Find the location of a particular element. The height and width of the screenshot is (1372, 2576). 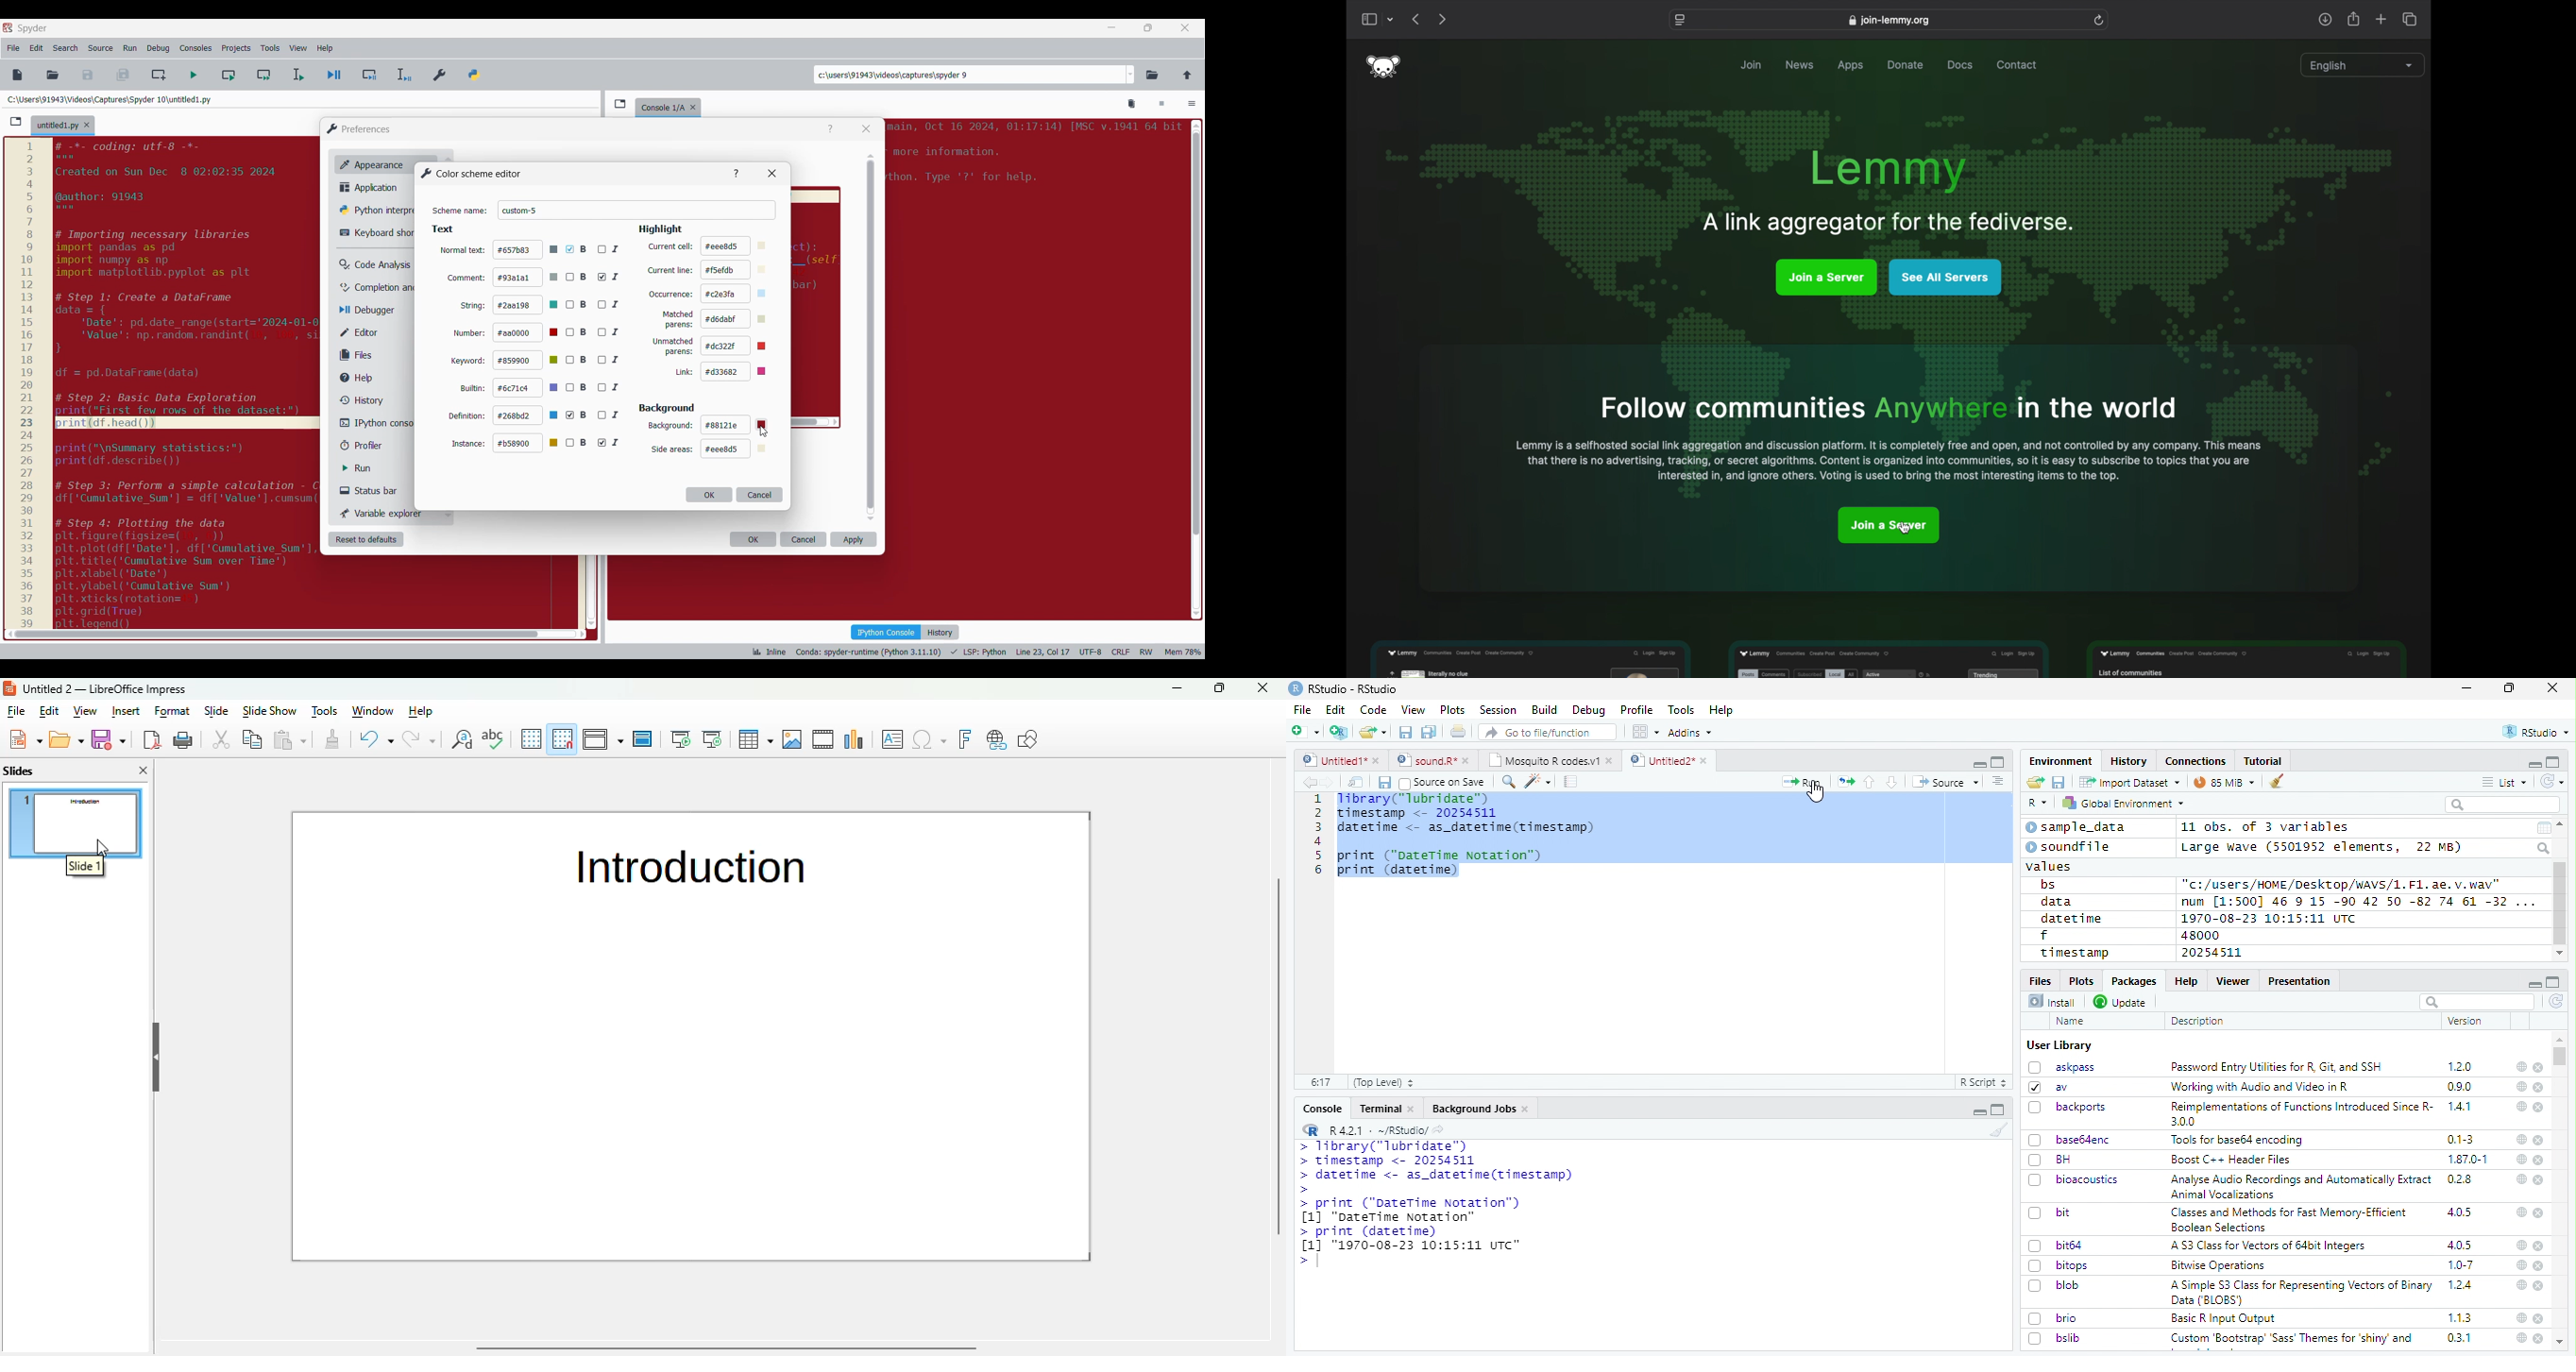

Python interpreter is located at coordinates (375, 210).